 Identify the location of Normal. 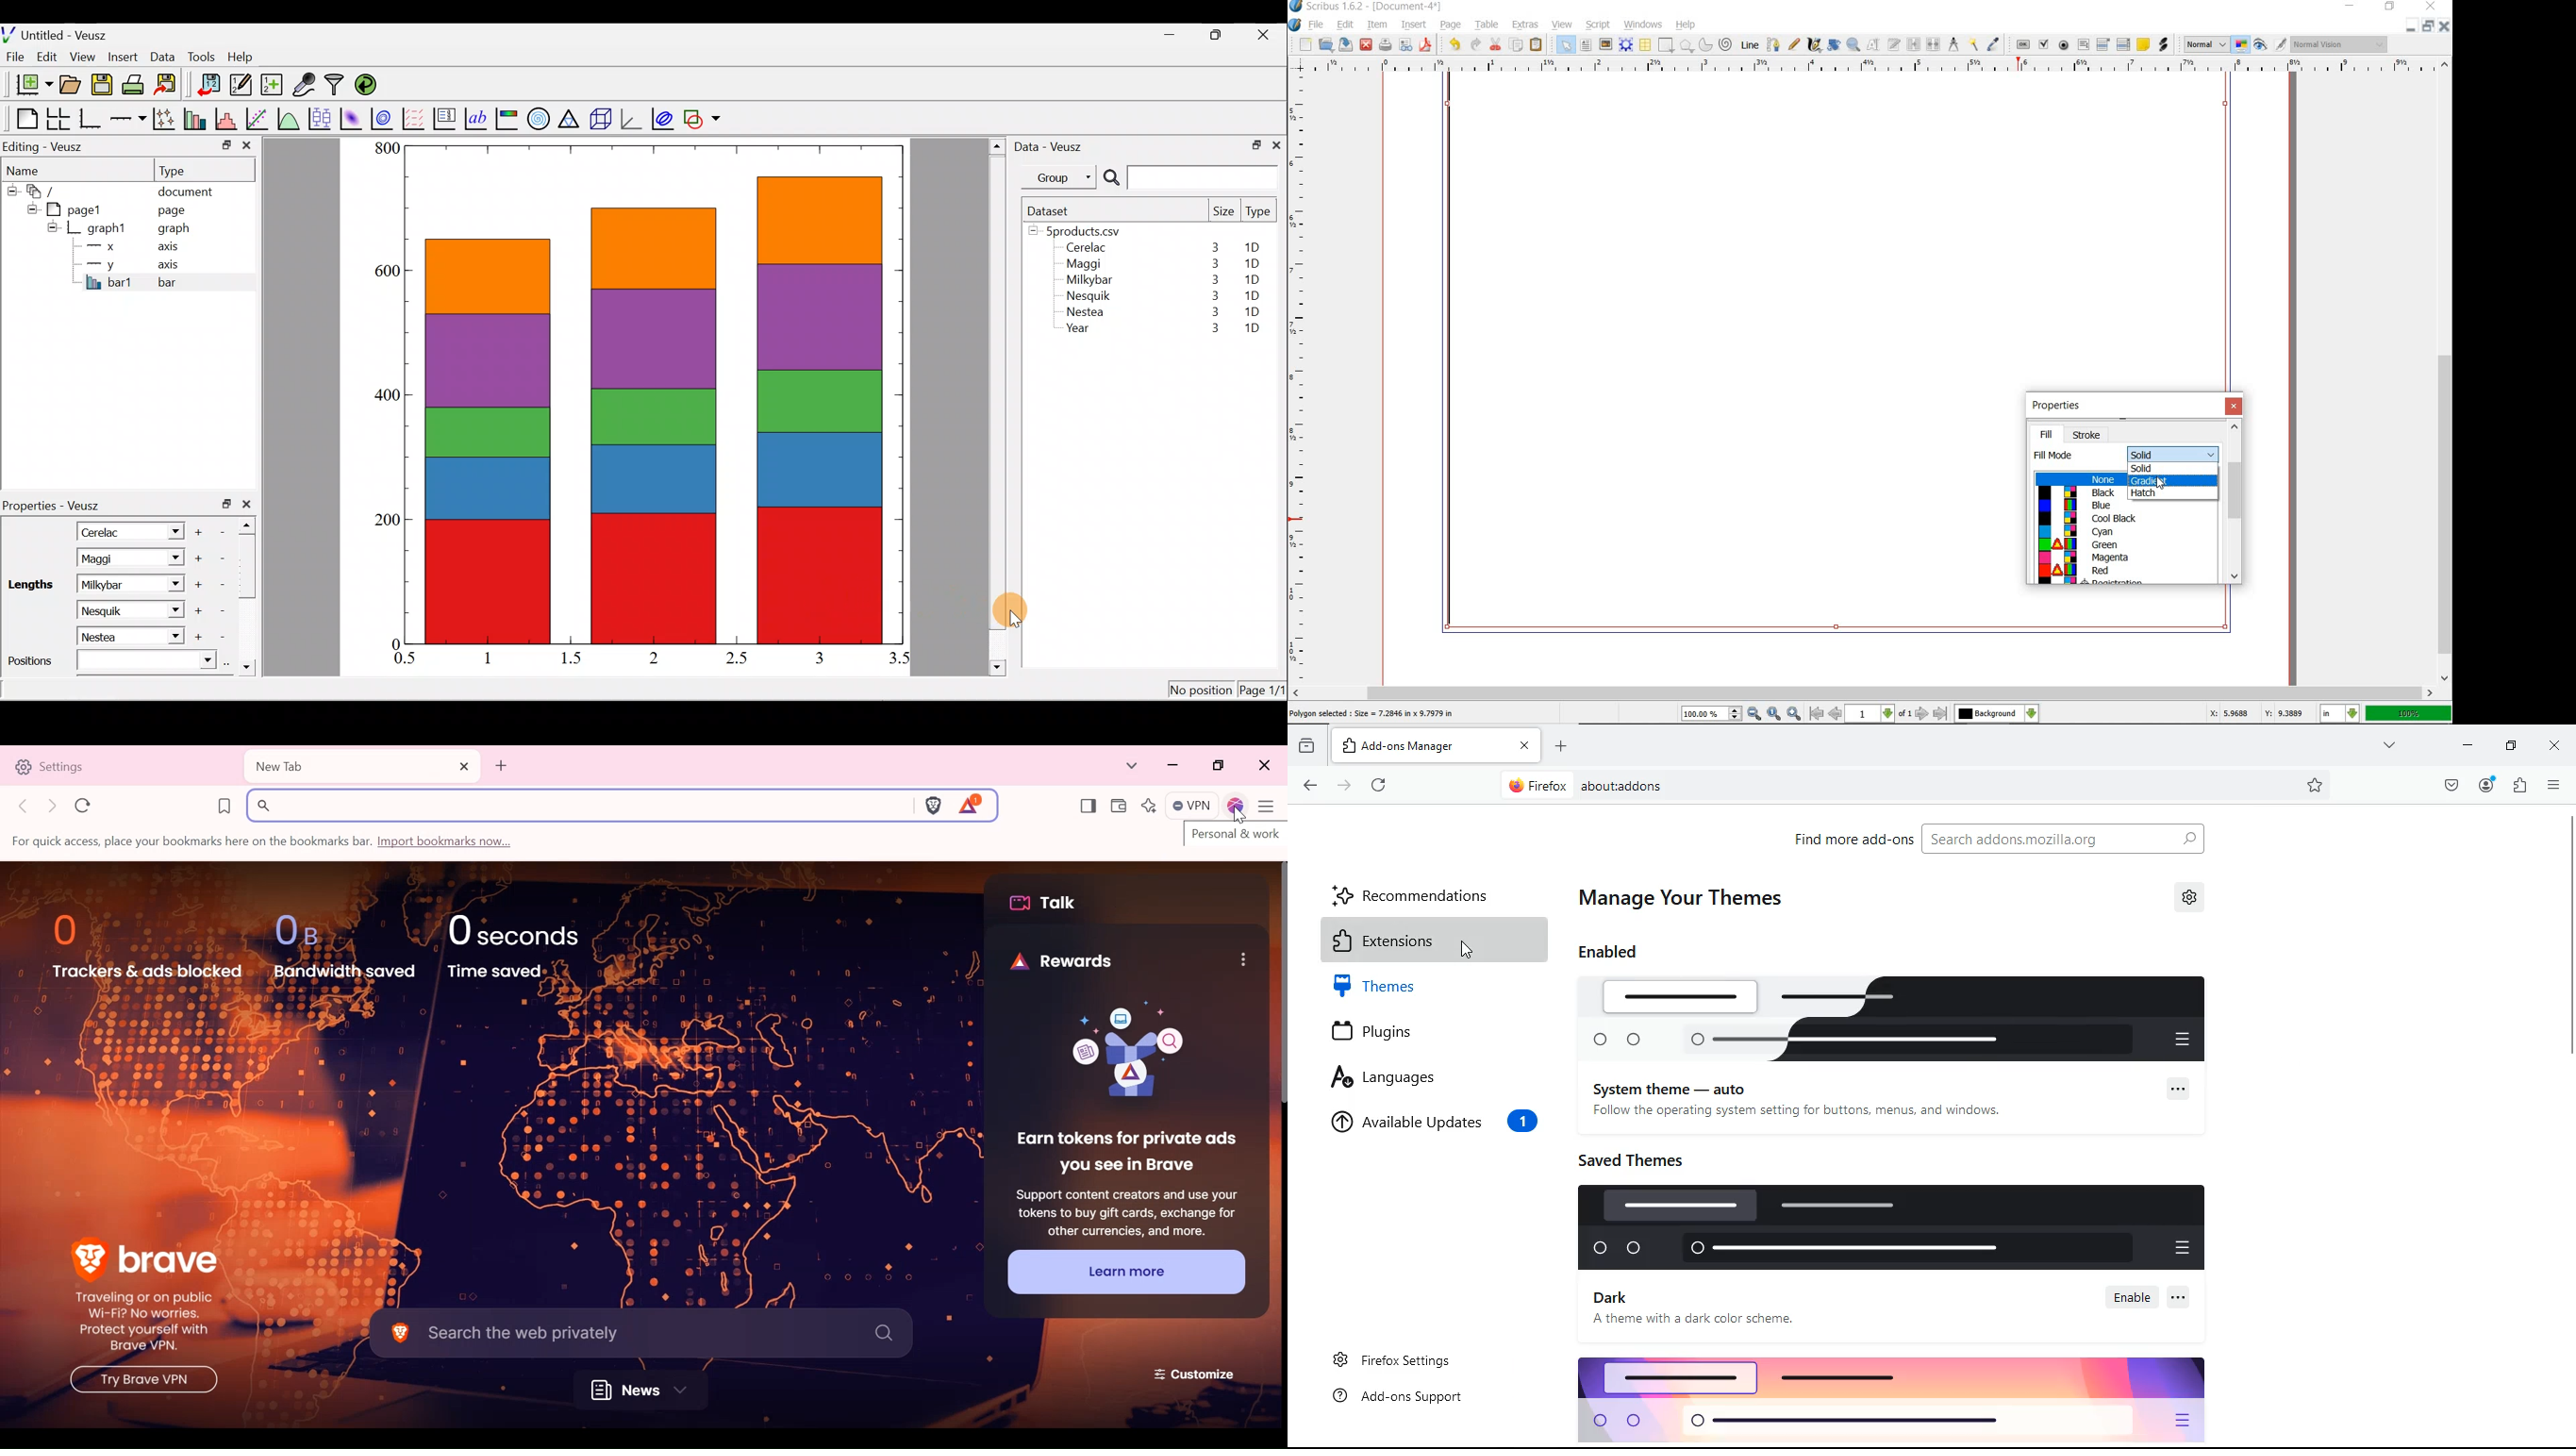
(2206, 44).